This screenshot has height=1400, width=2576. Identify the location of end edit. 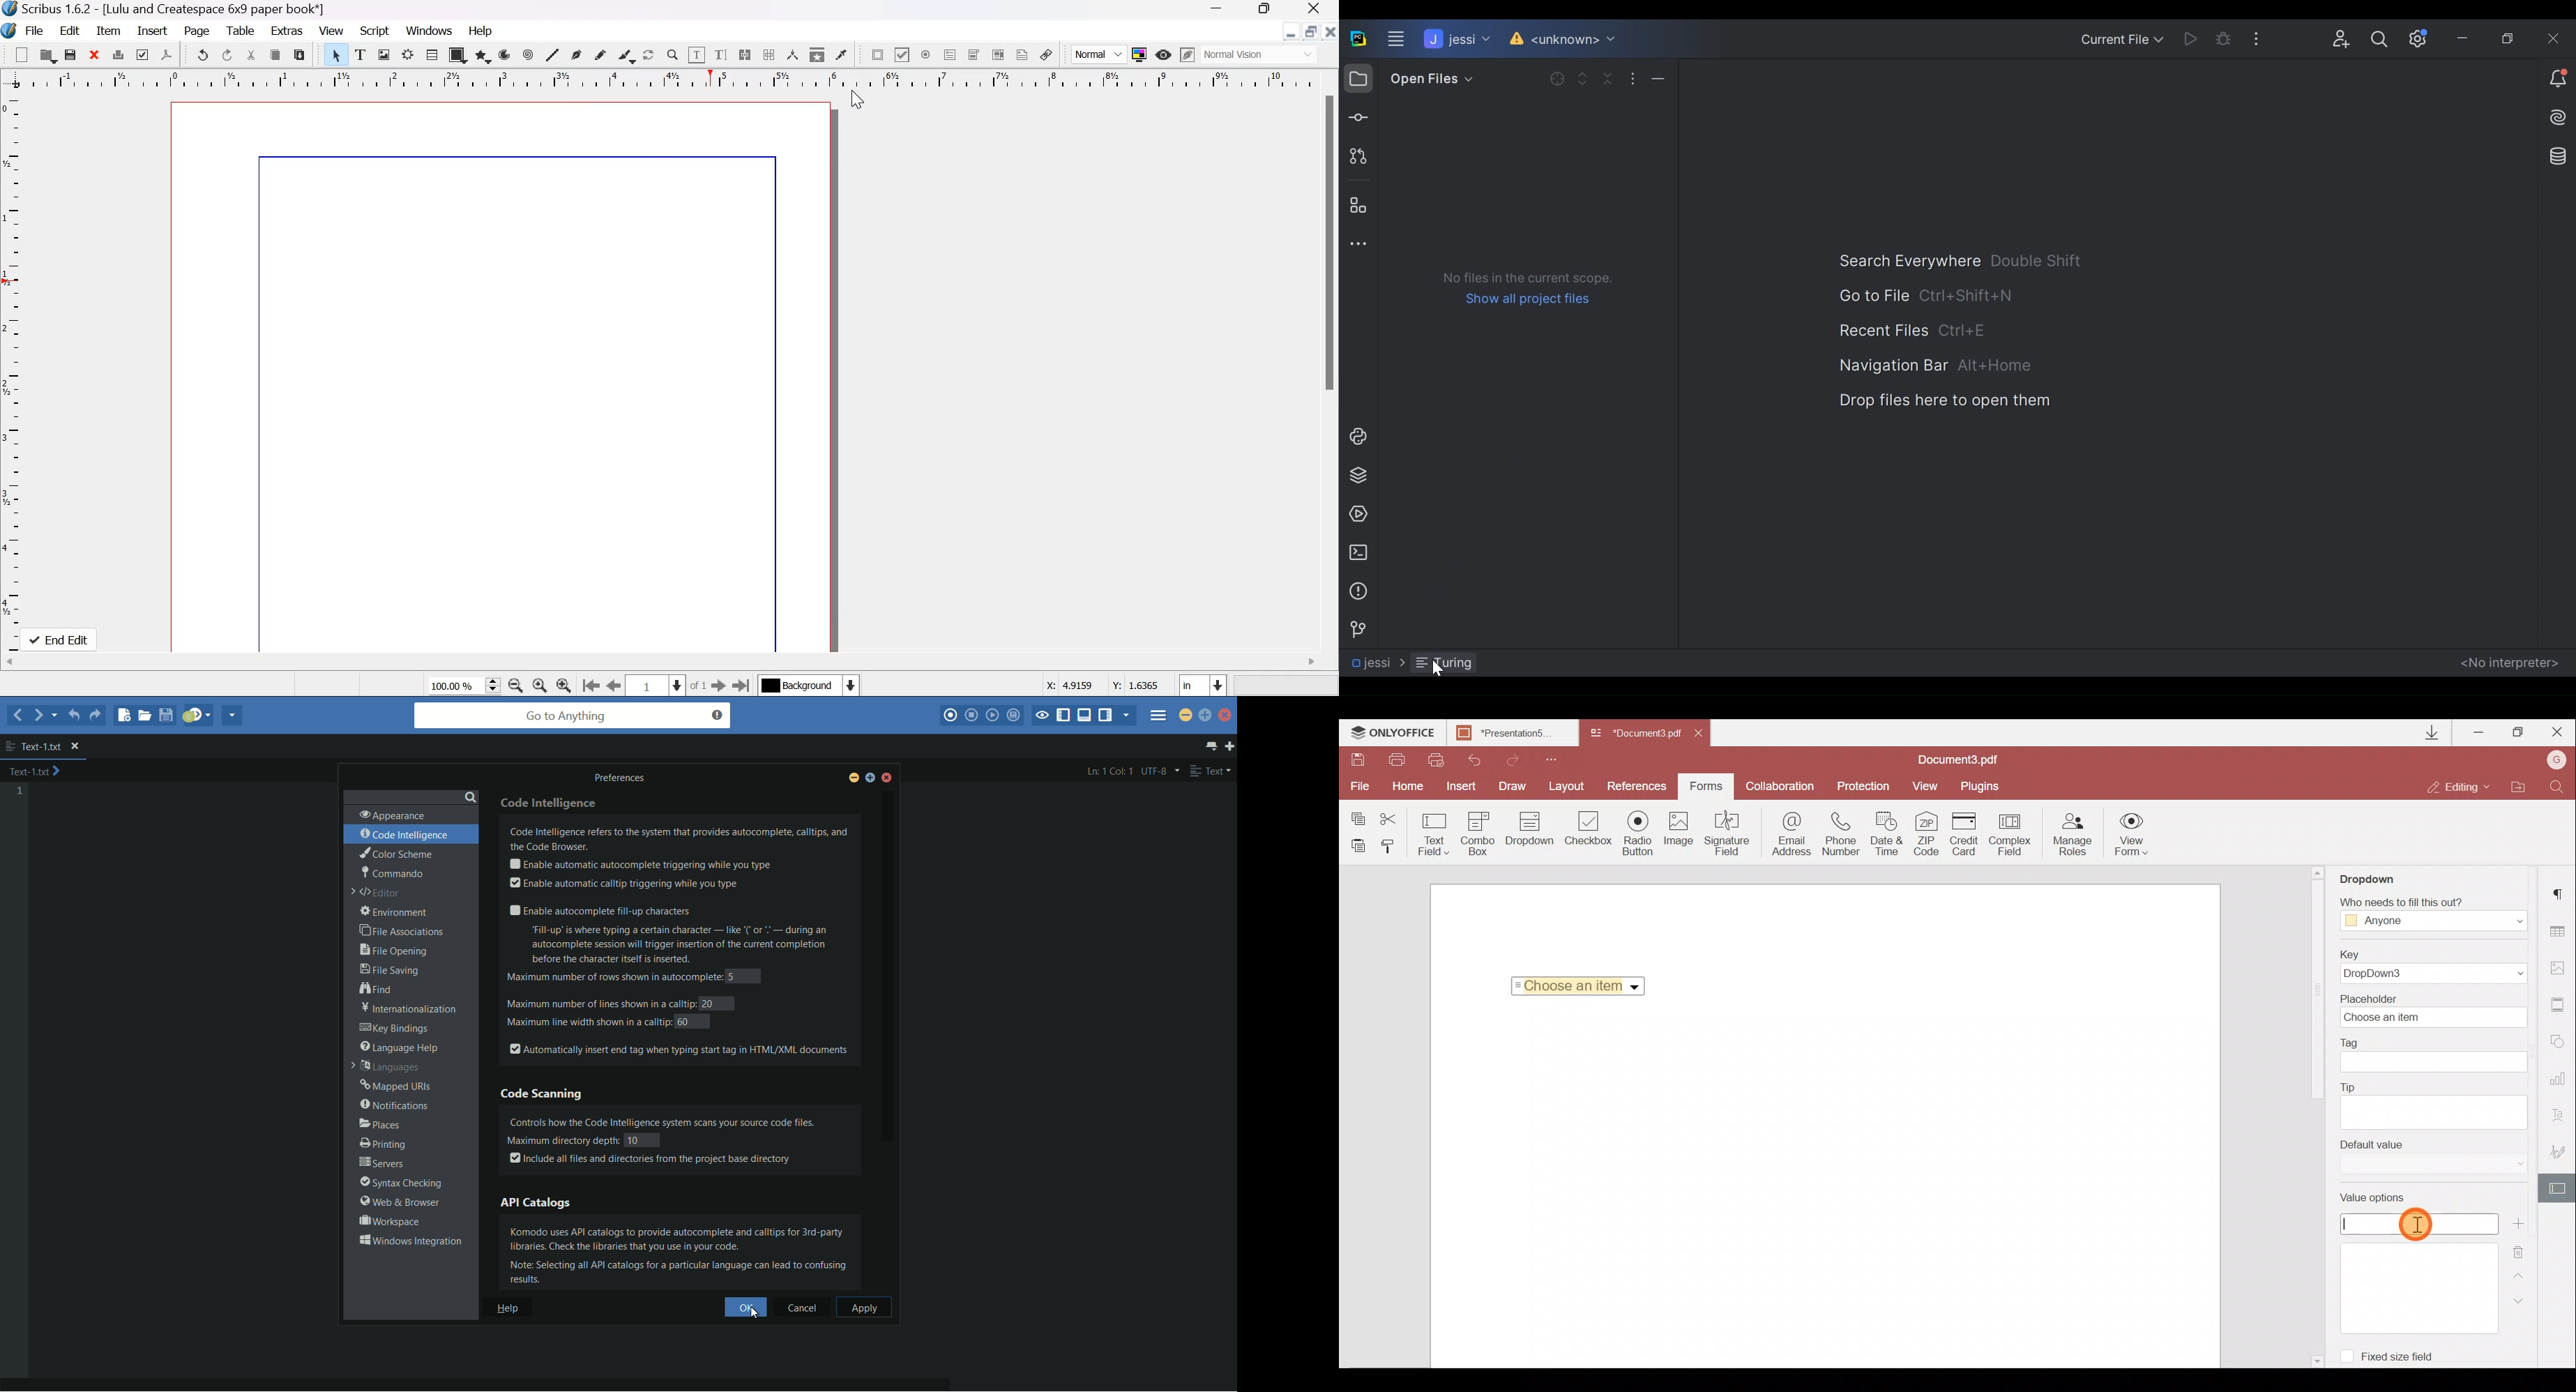
(62, 640).